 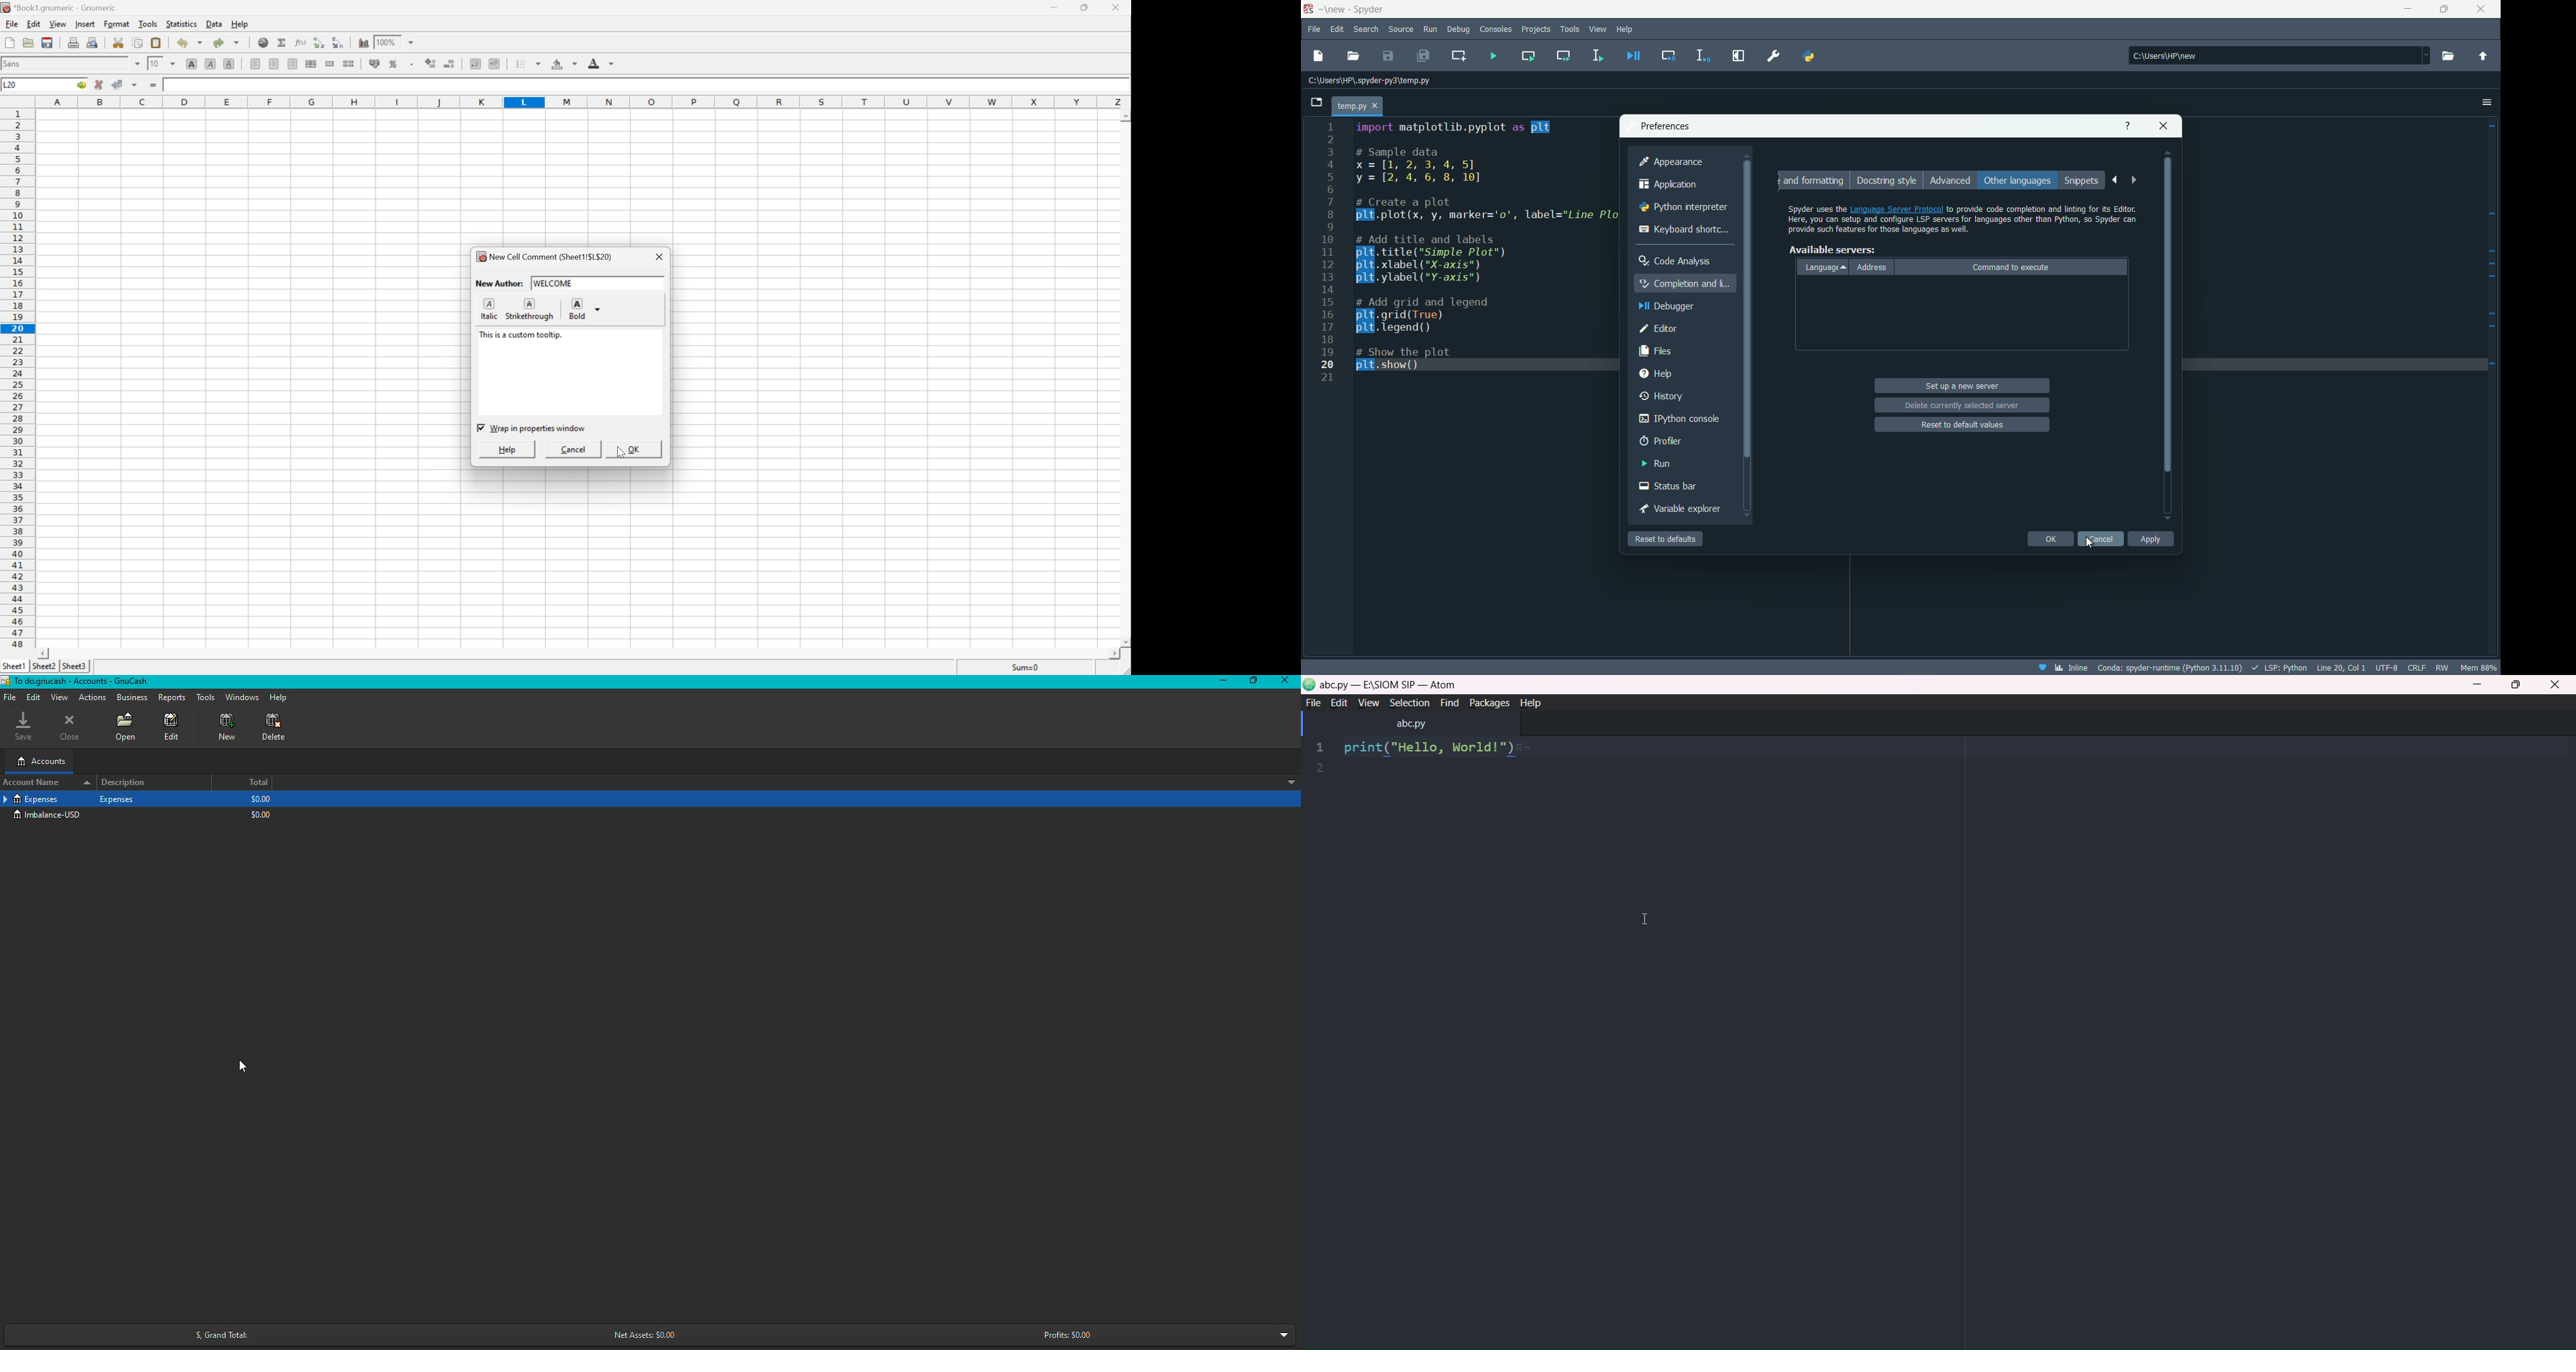 I want to click on cancel, so click(x=2100, y=538).